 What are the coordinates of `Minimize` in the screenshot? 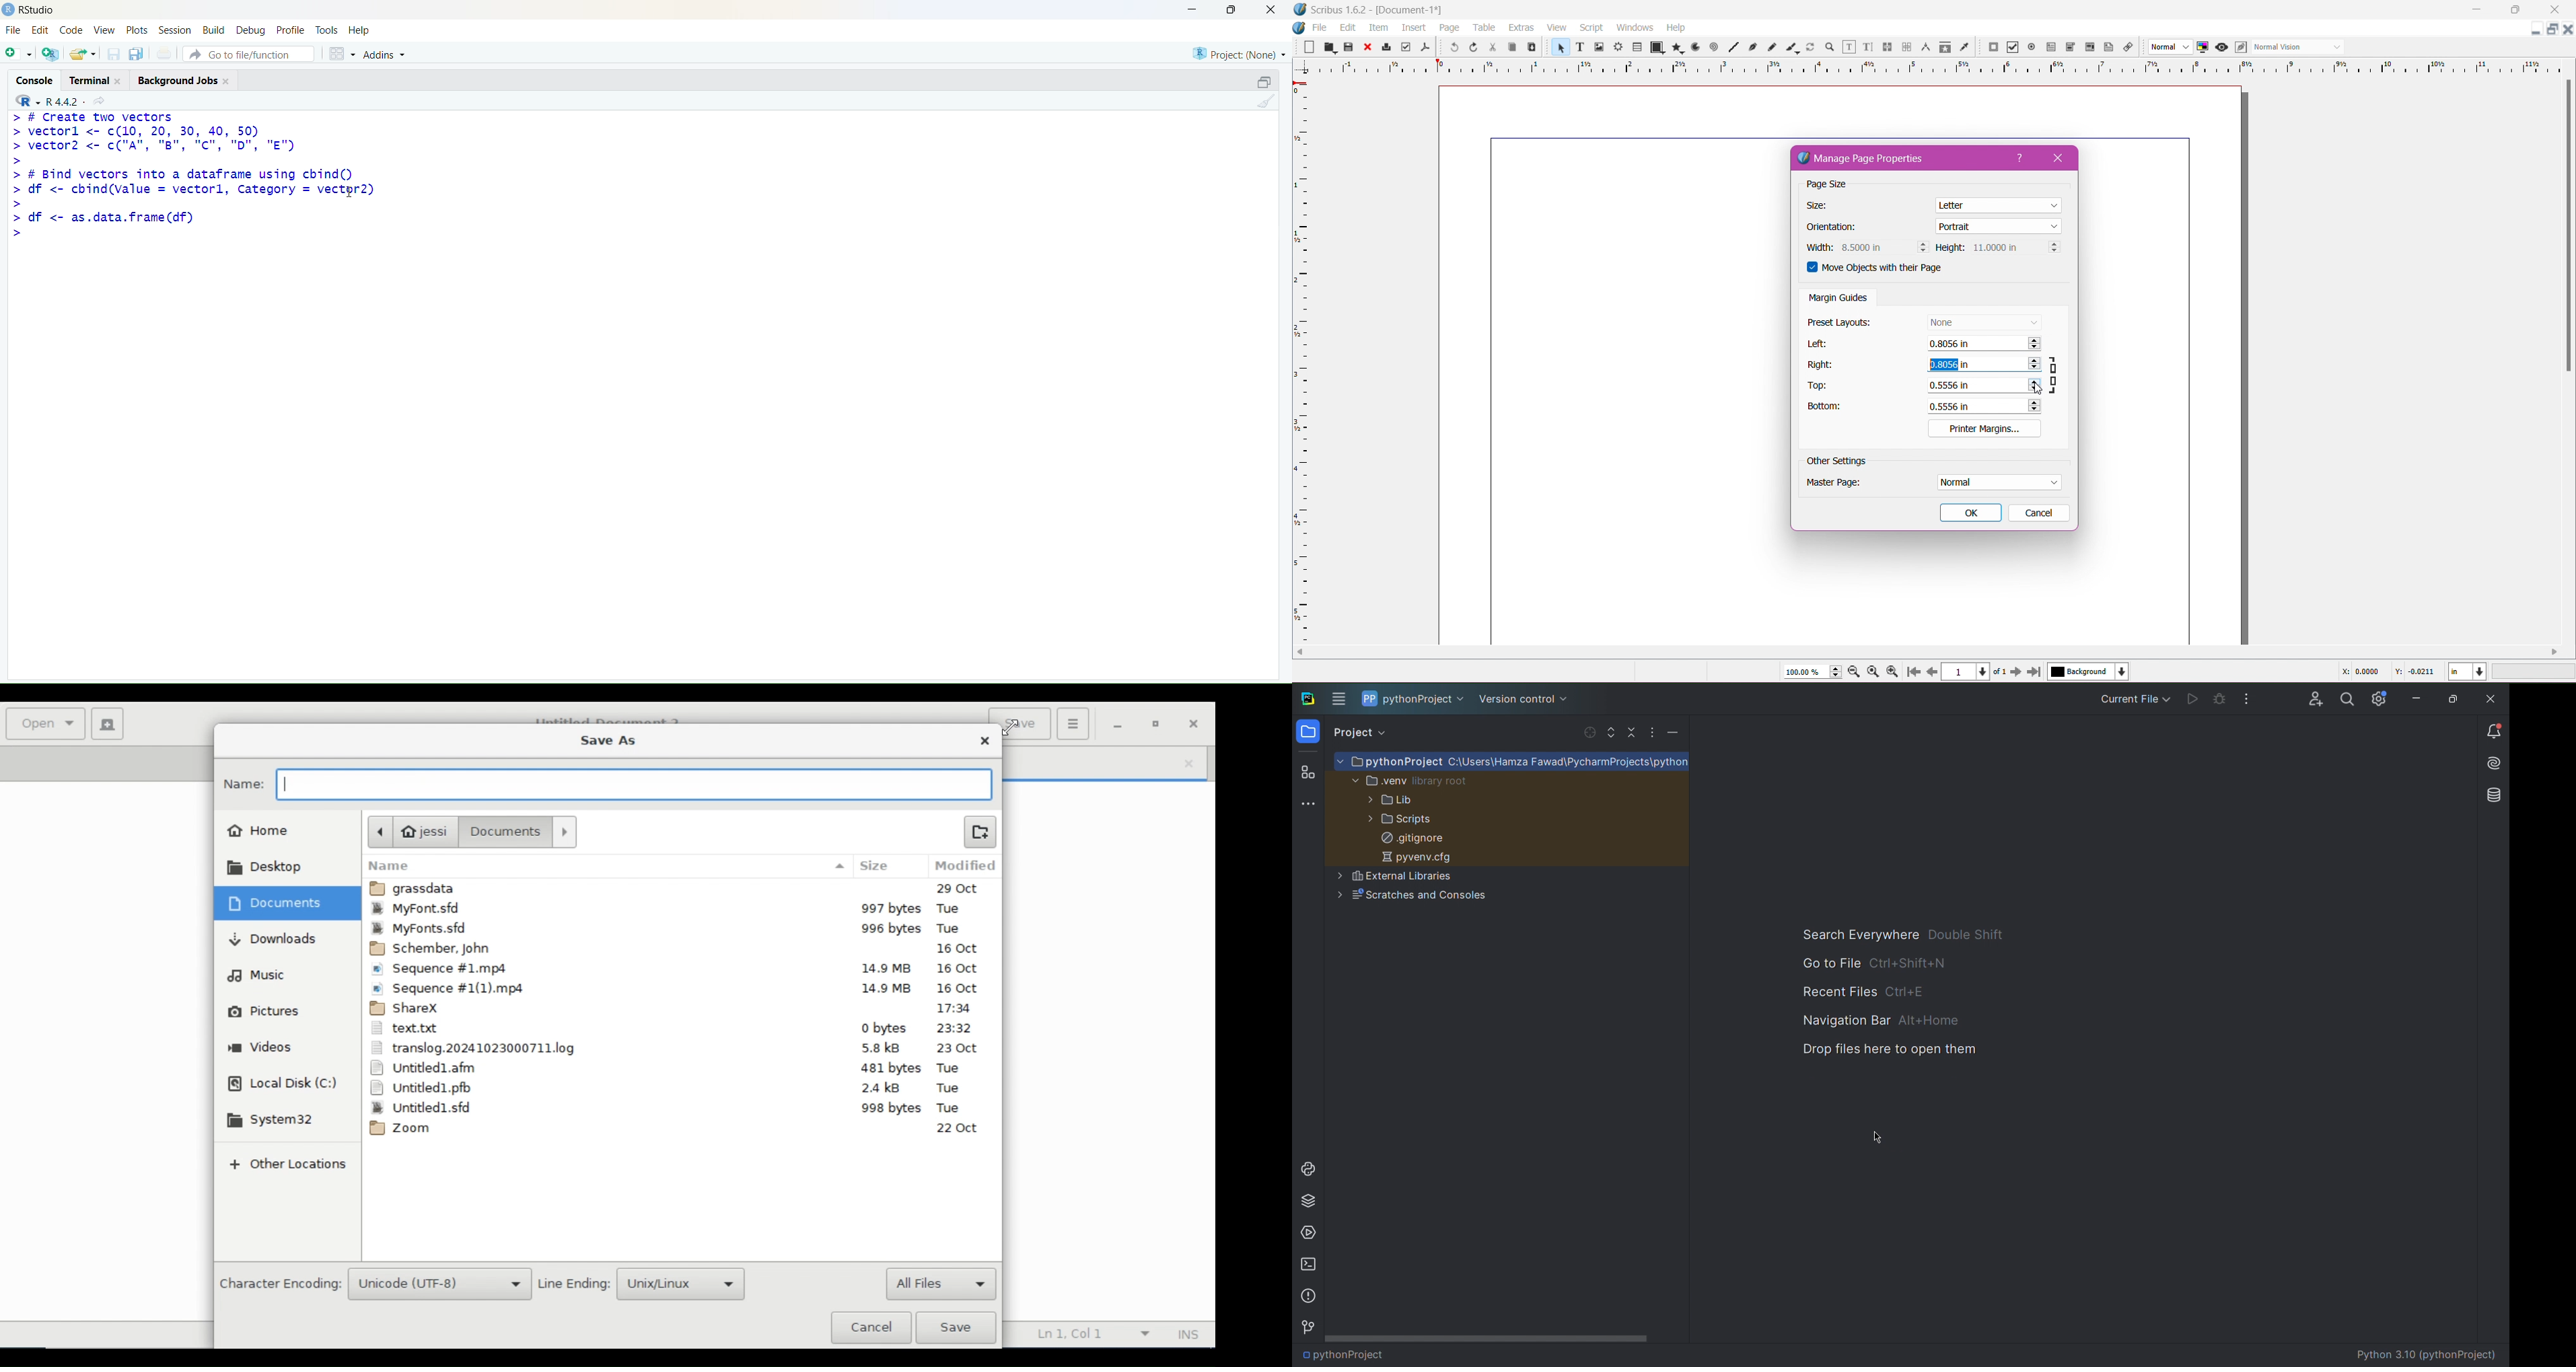 It's located at (1192, 10).